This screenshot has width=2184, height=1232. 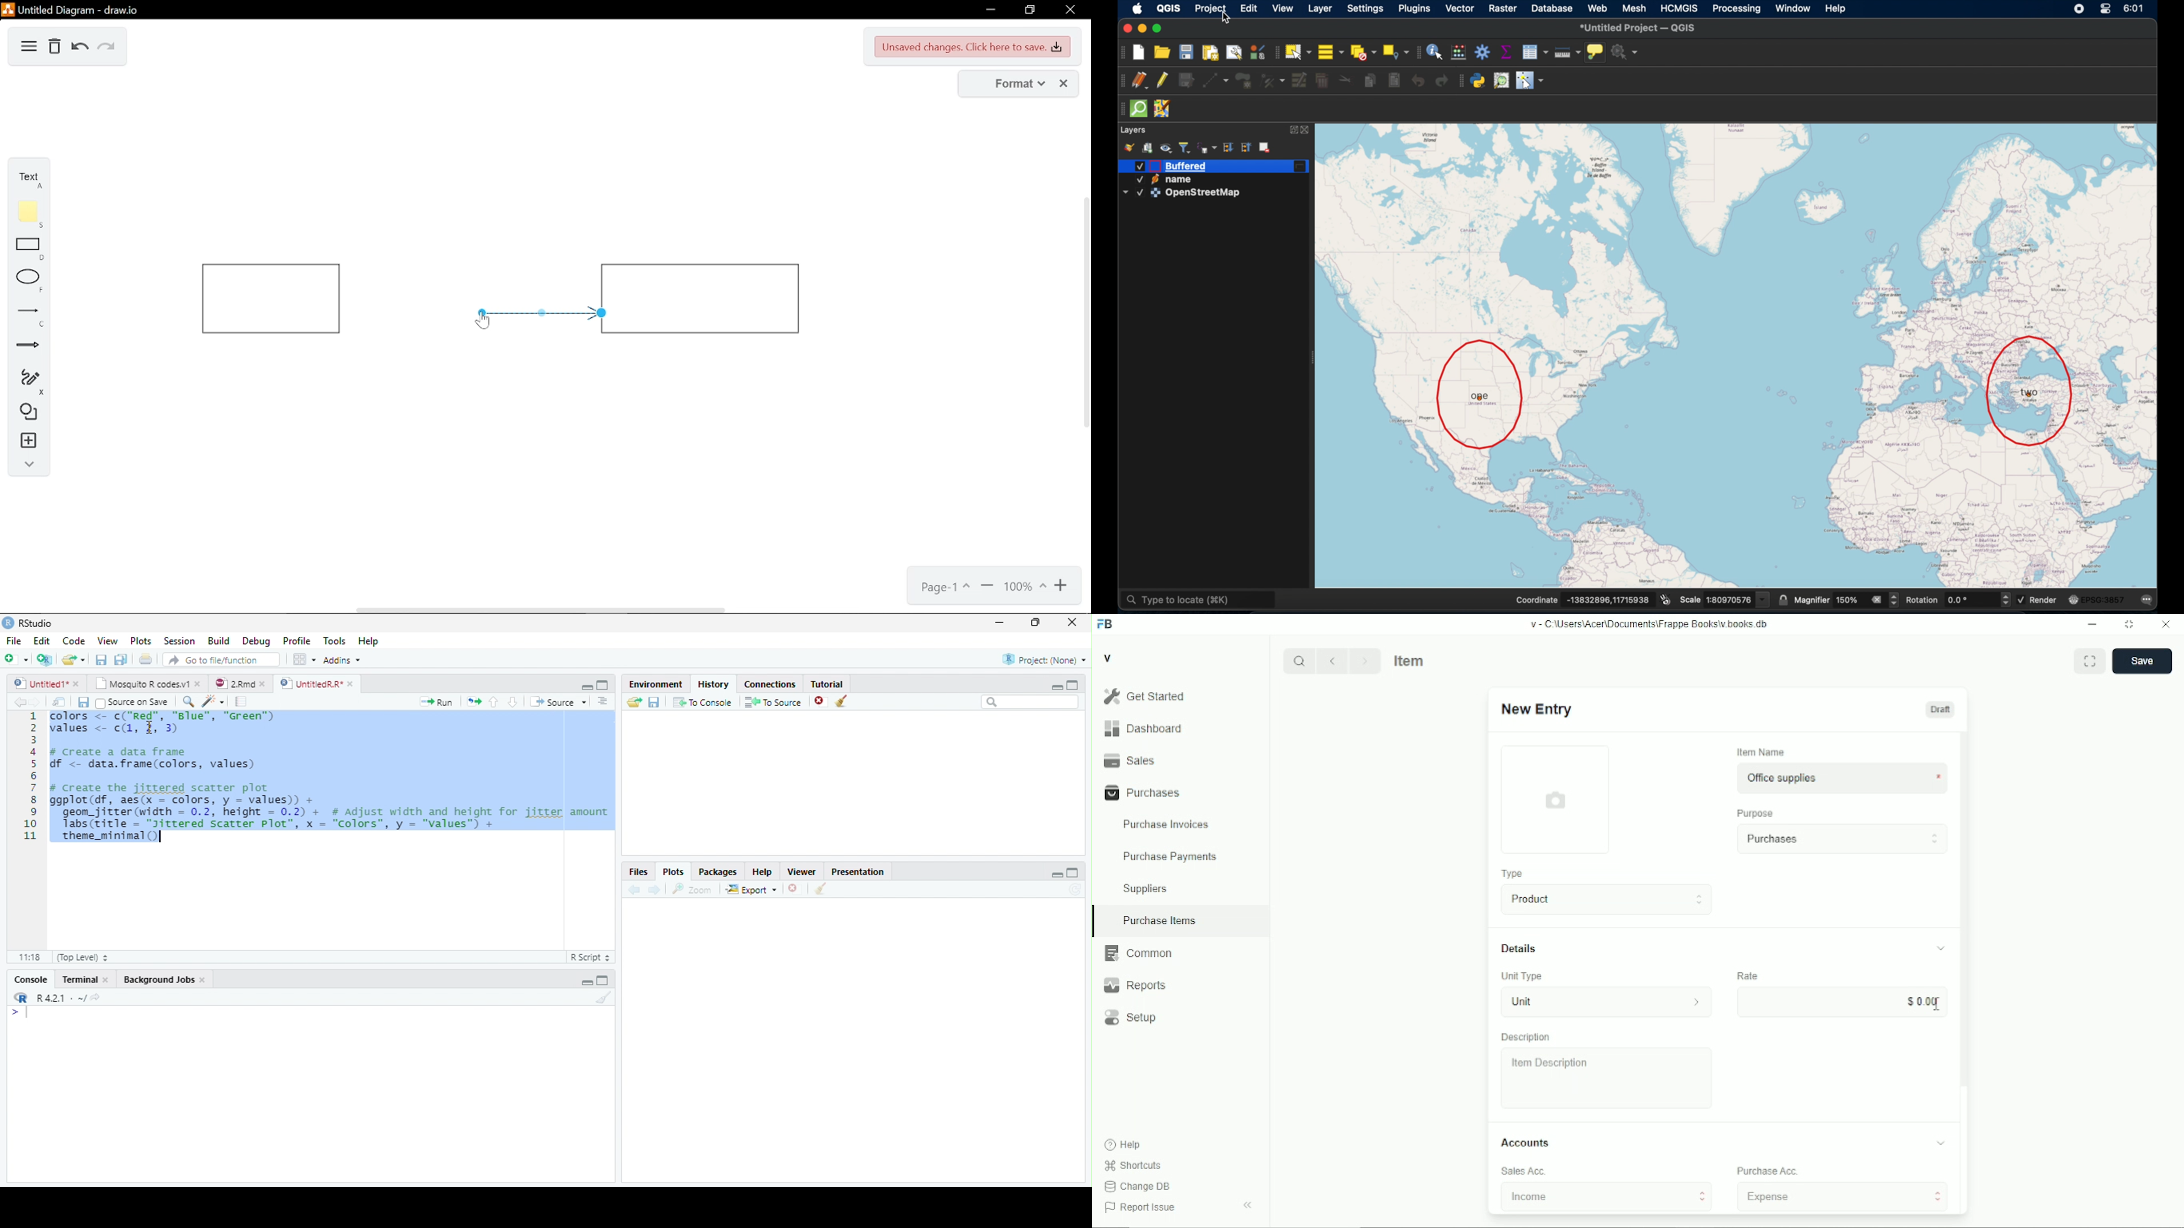 I want to click on shapes, so click(x=26, y=411).